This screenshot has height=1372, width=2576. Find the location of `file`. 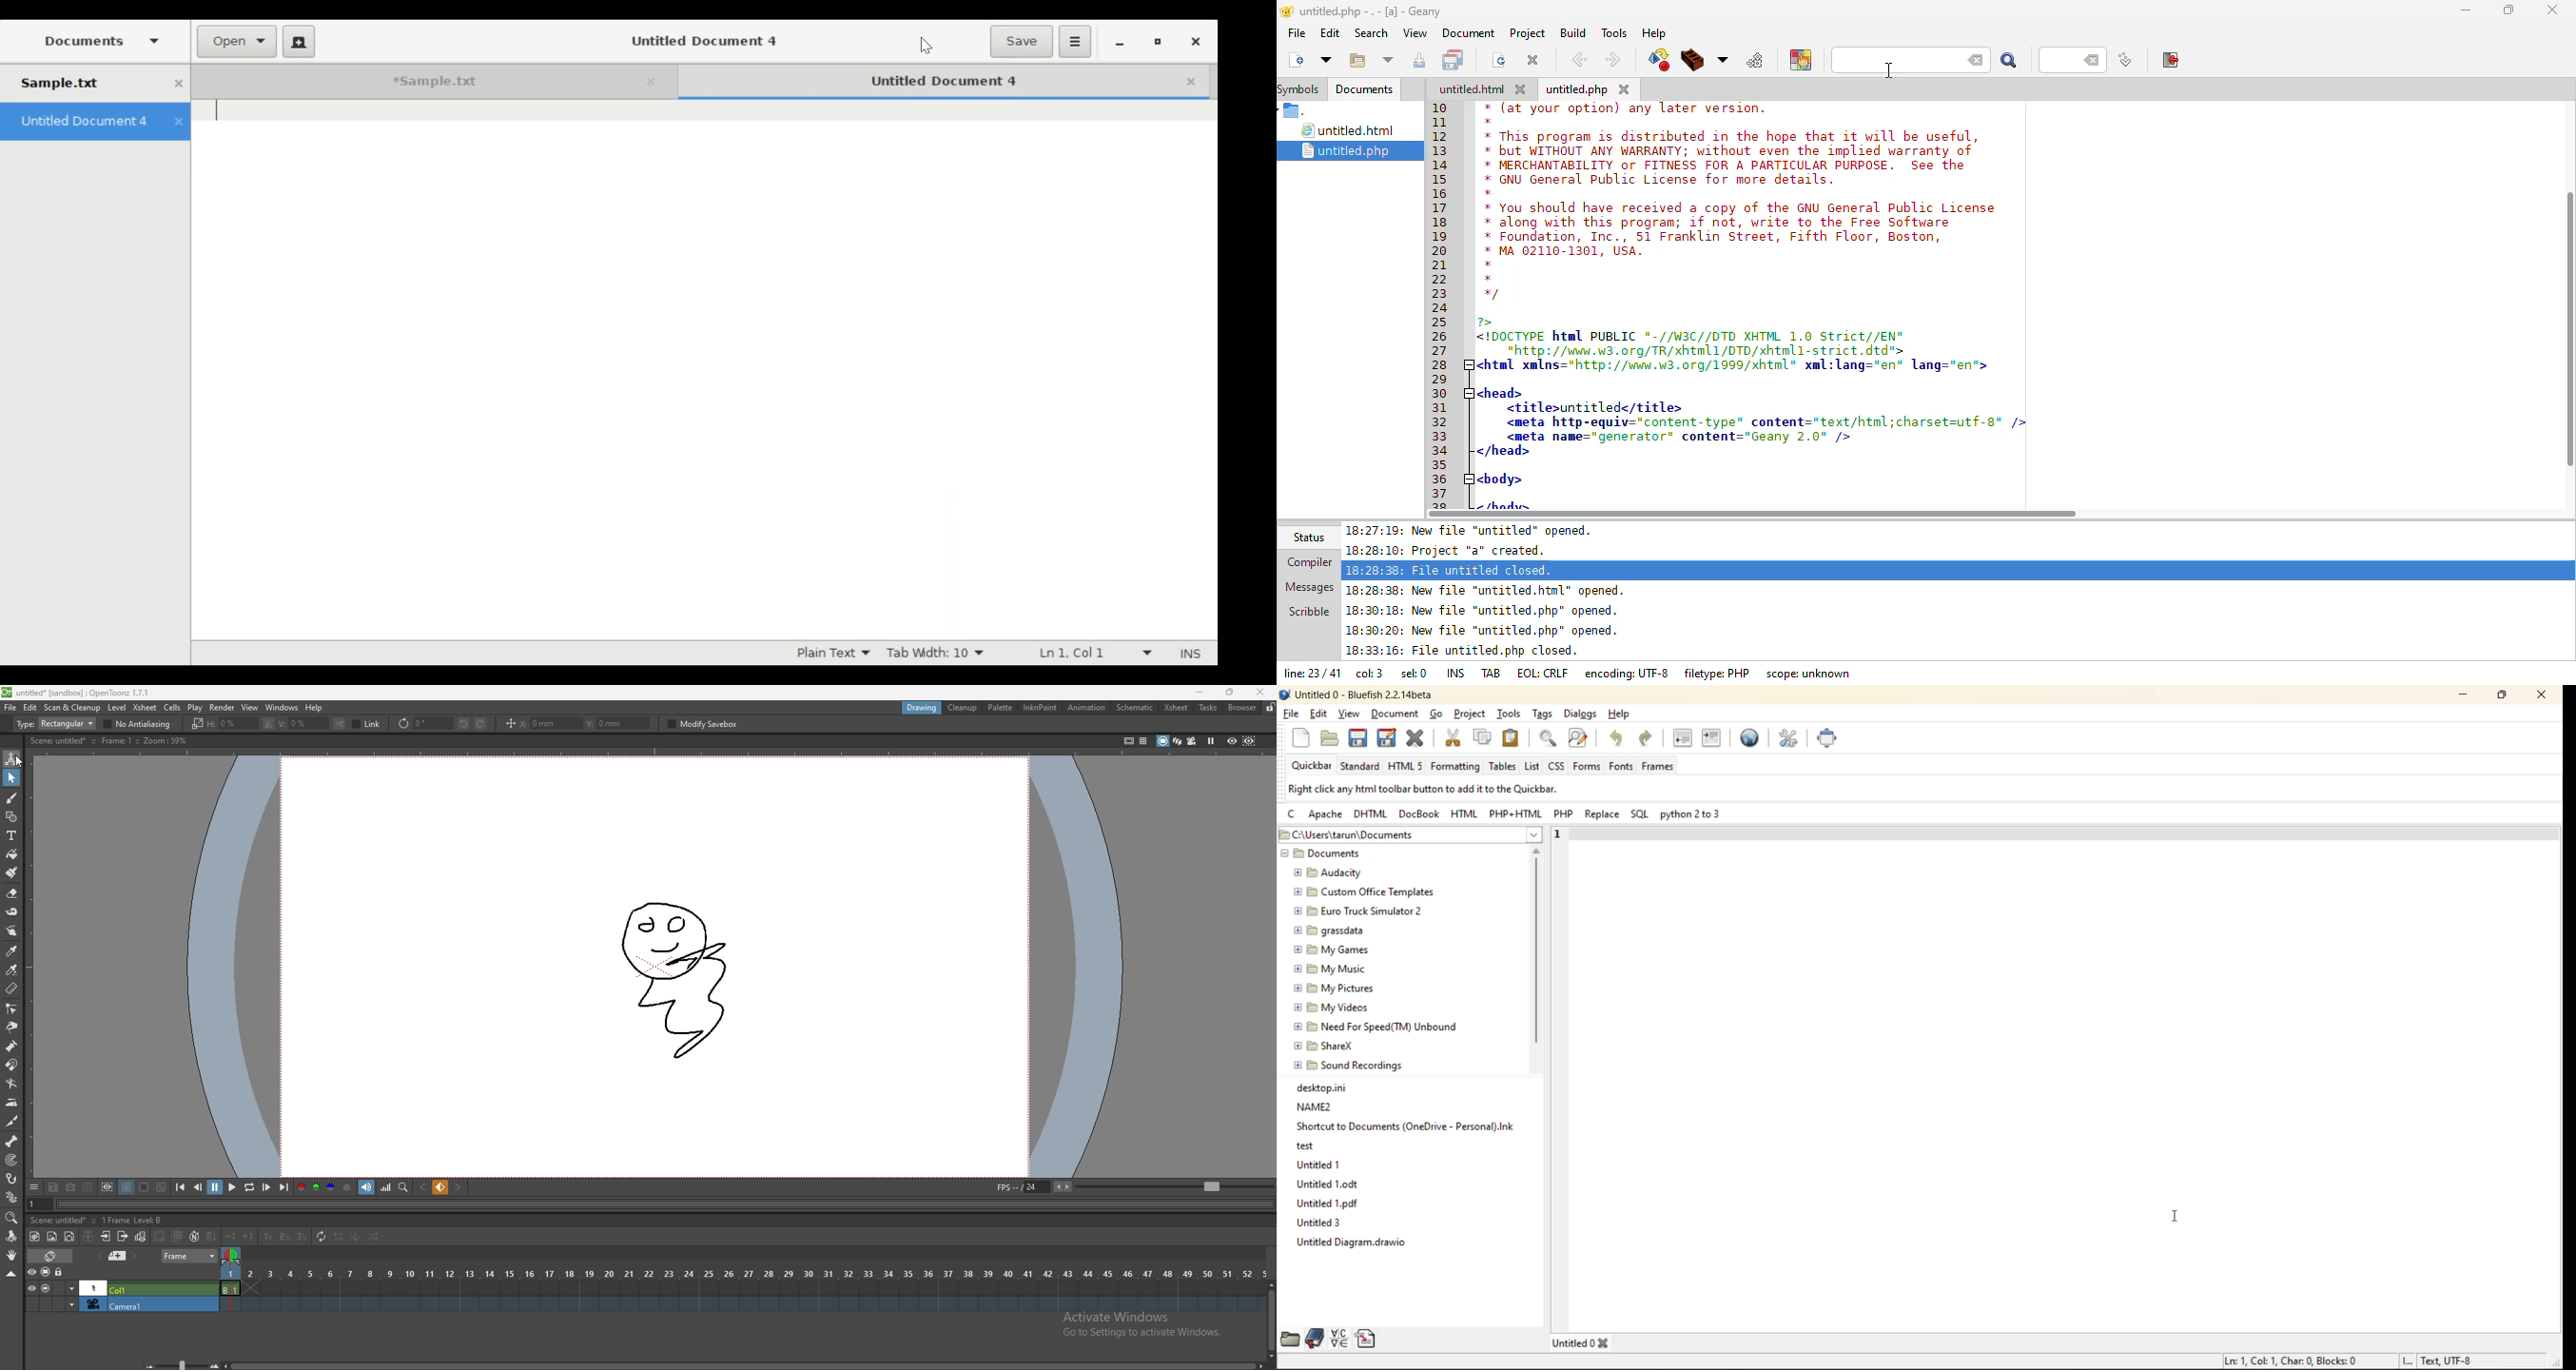

file is located at coordinates (11, 707).